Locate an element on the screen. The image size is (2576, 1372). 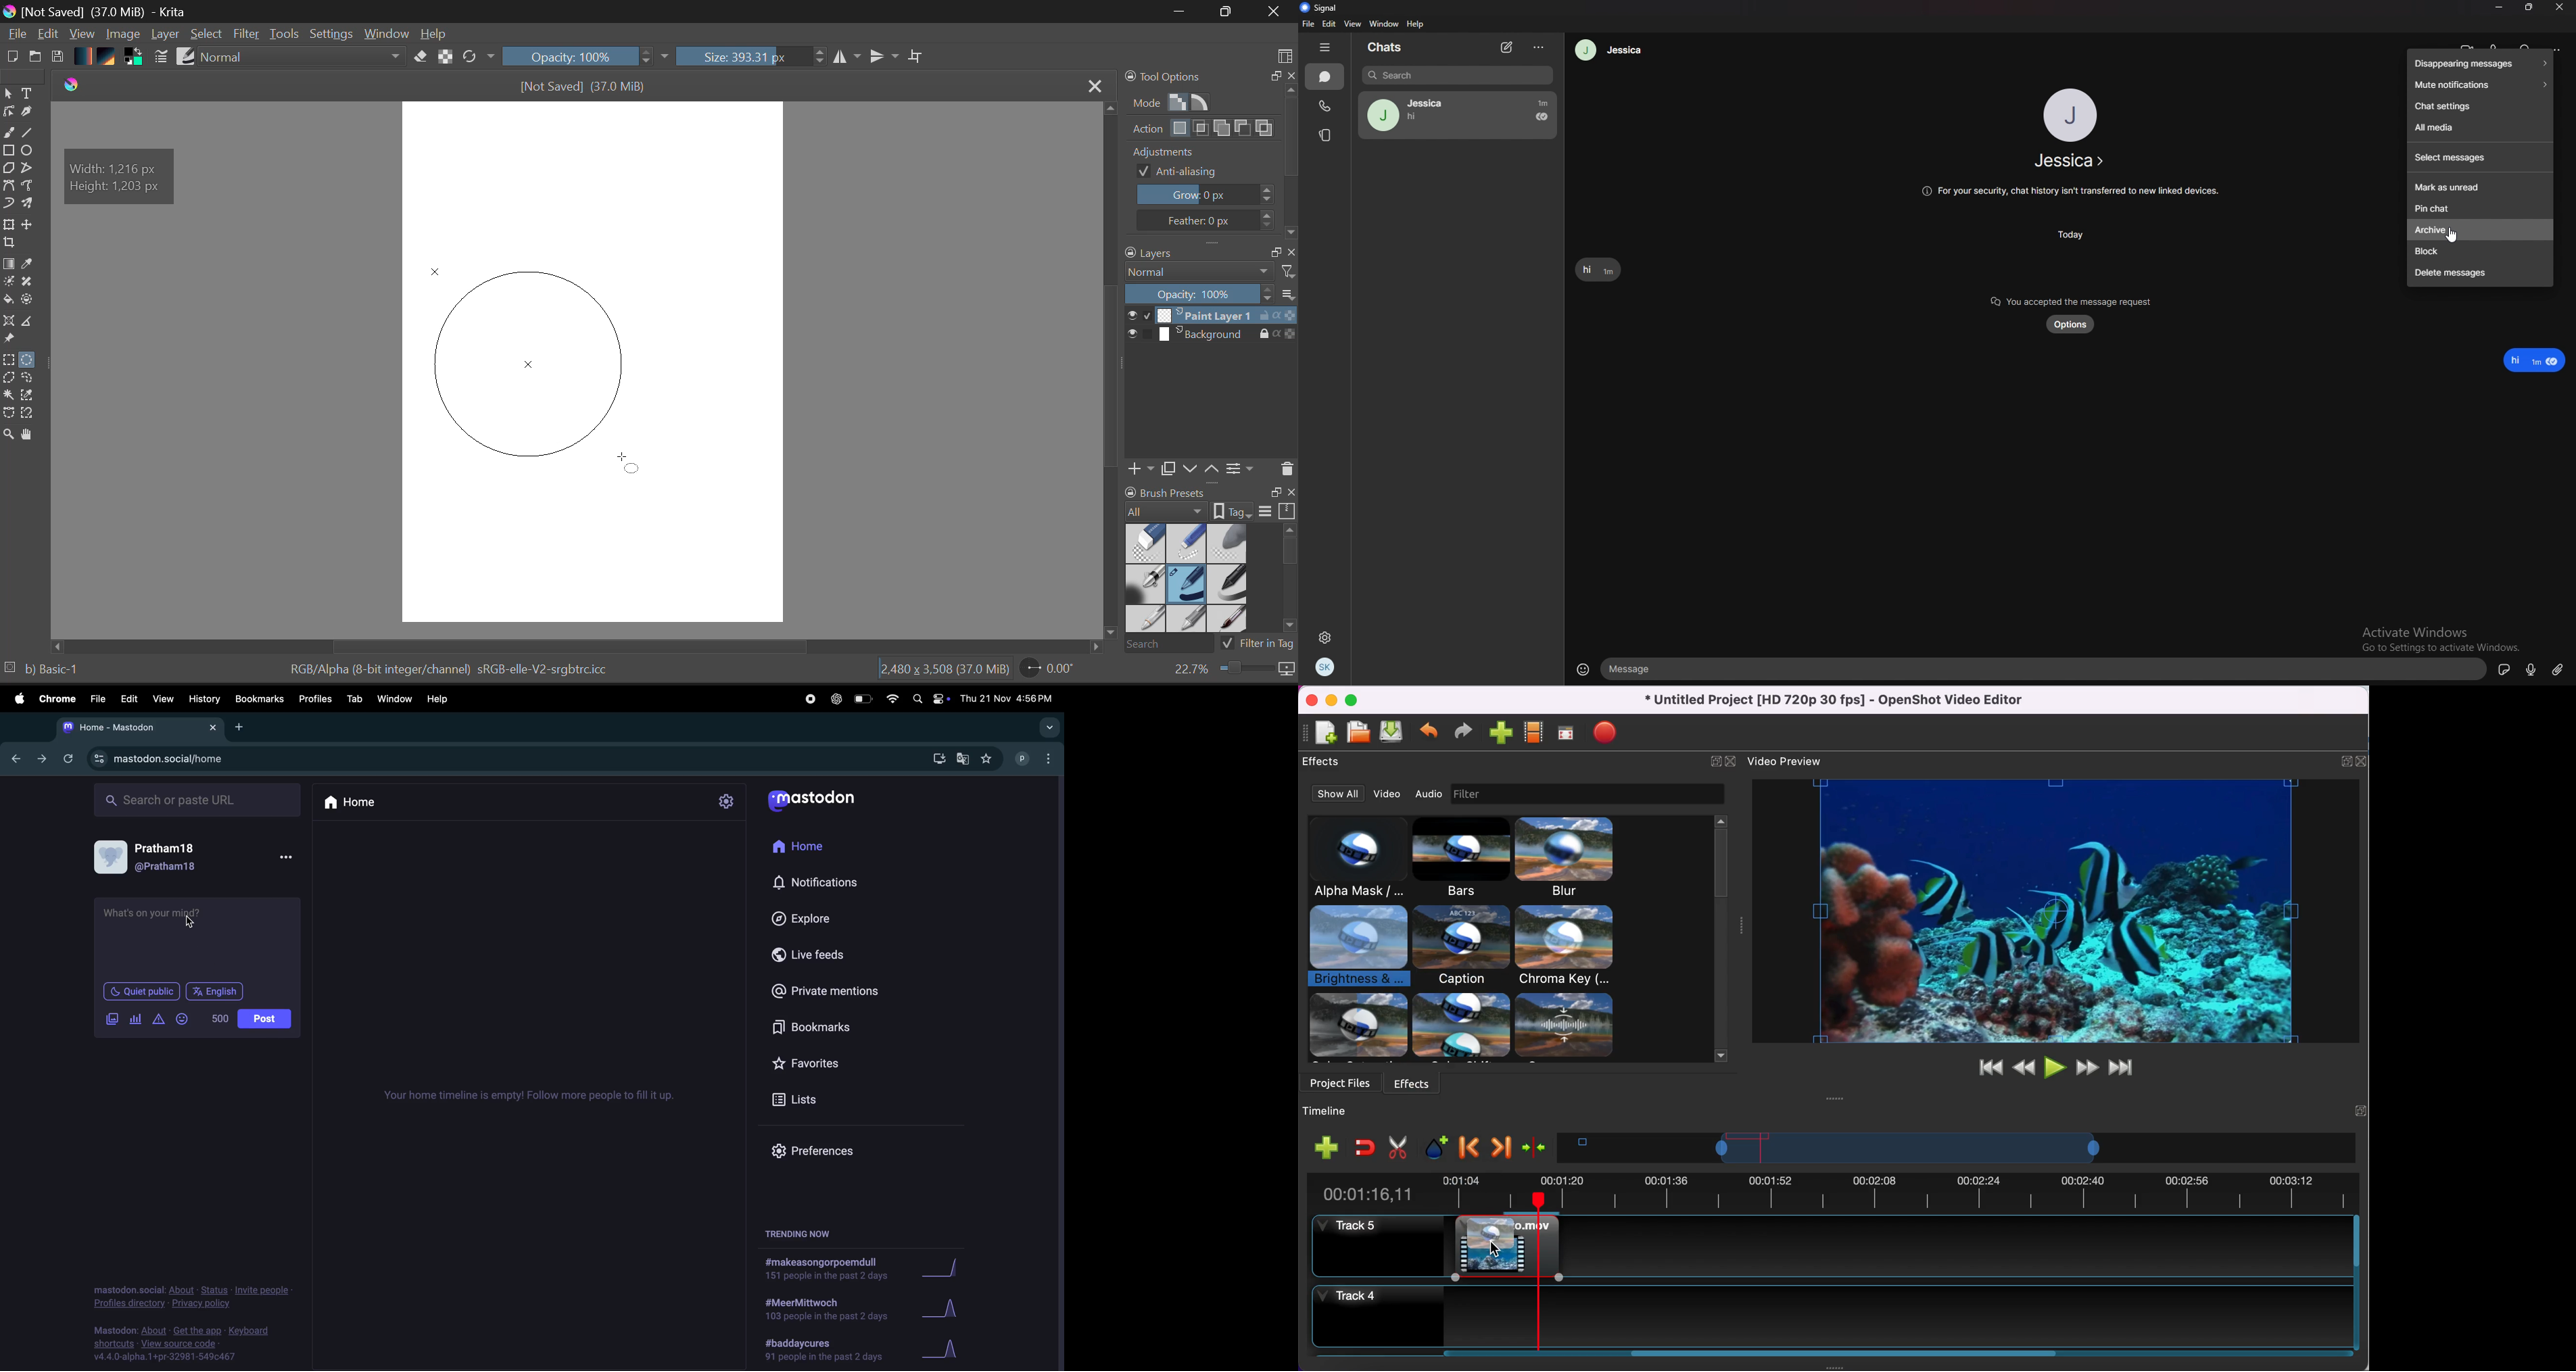
Close is located at coordinates (1271, 13).